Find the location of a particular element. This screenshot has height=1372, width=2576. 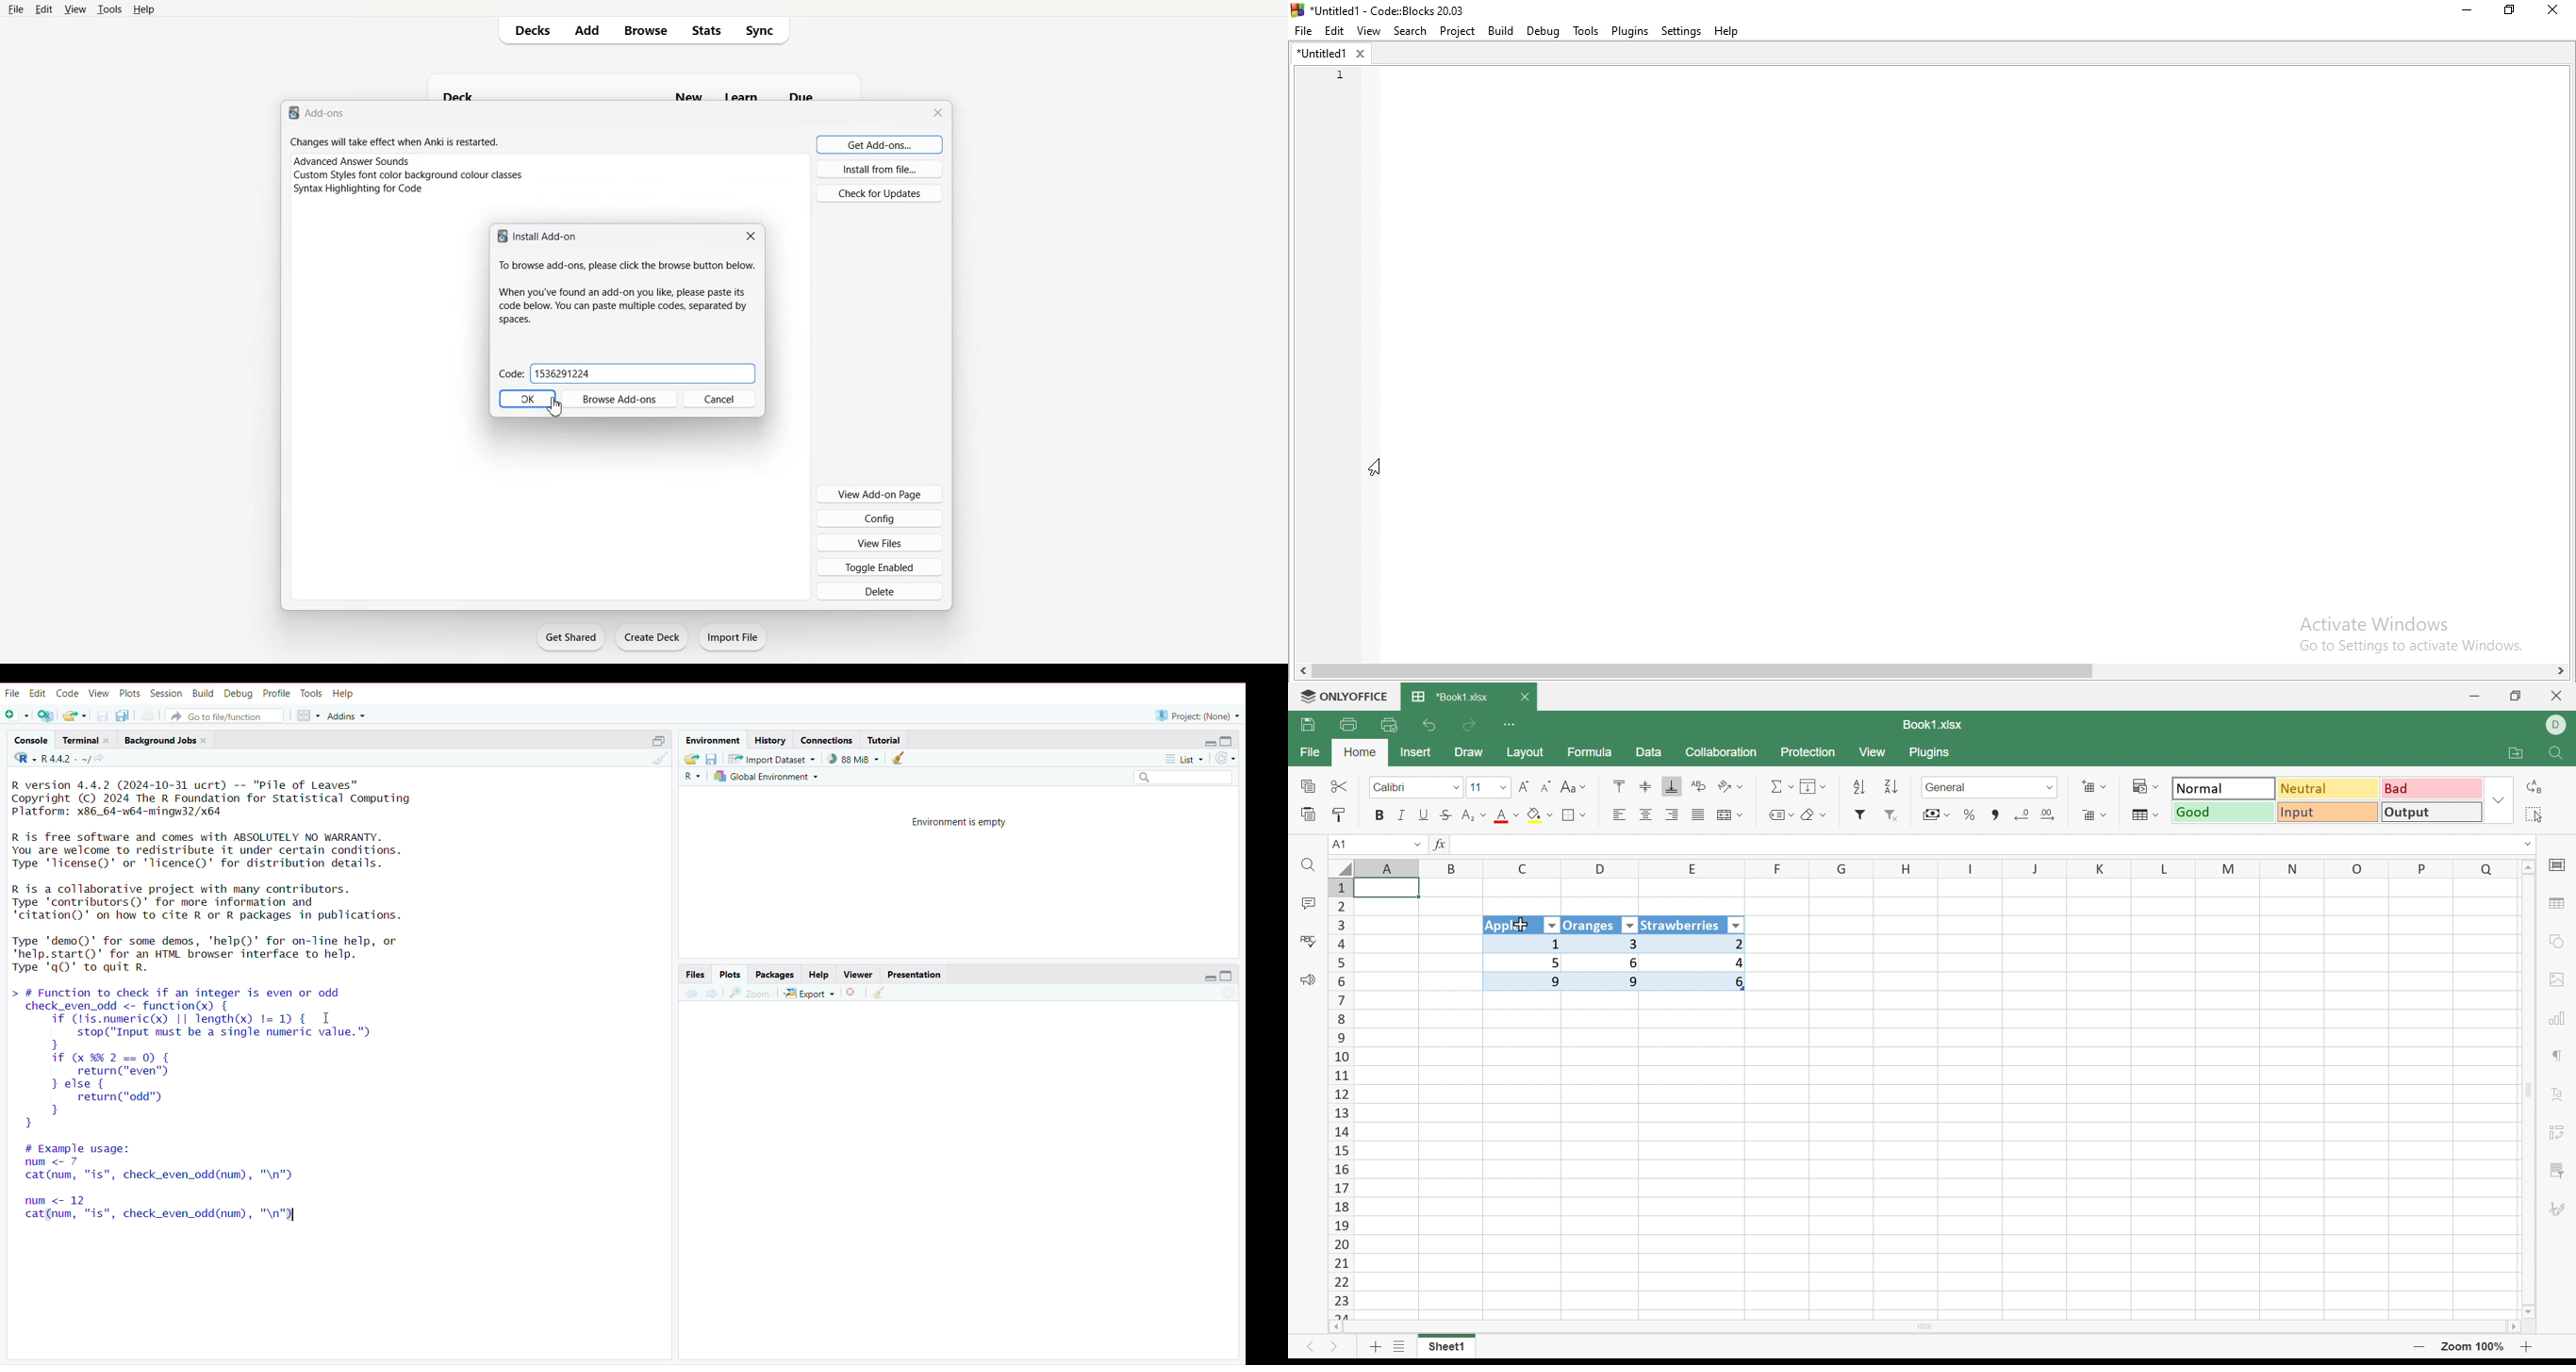

Previous is located at coordinates (1309, 1350).